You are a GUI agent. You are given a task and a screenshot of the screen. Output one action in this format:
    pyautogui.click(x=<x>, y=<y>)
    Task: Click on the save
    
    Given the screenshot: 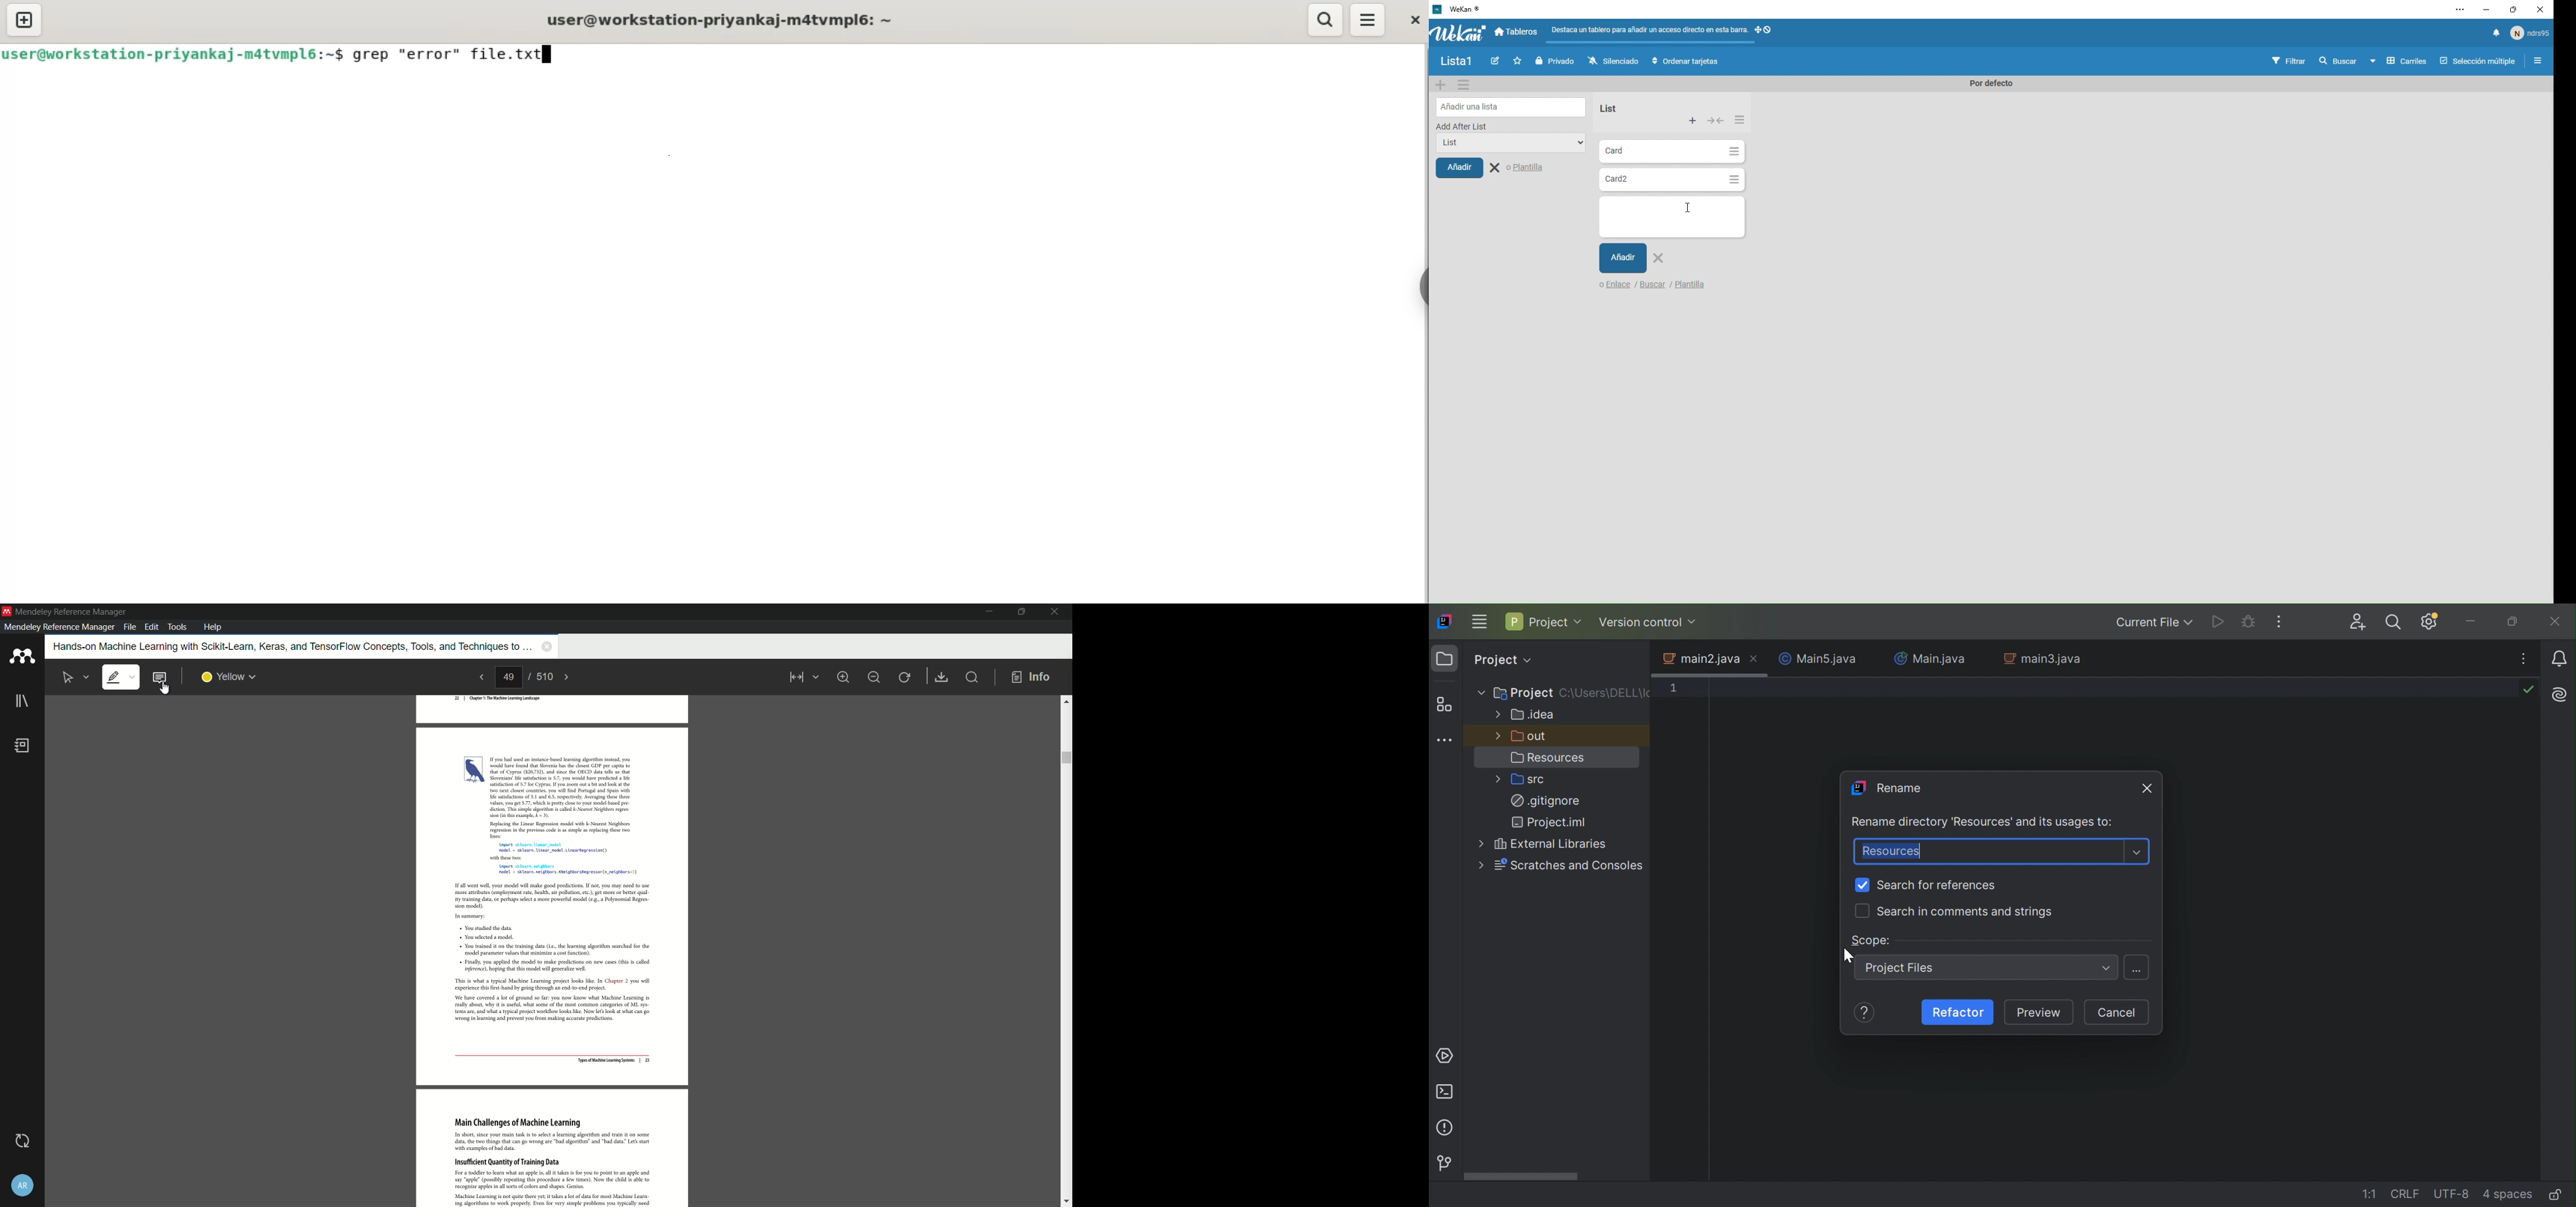 What is the action you would take?
    pyautogui.click(x=943, y=677)
    